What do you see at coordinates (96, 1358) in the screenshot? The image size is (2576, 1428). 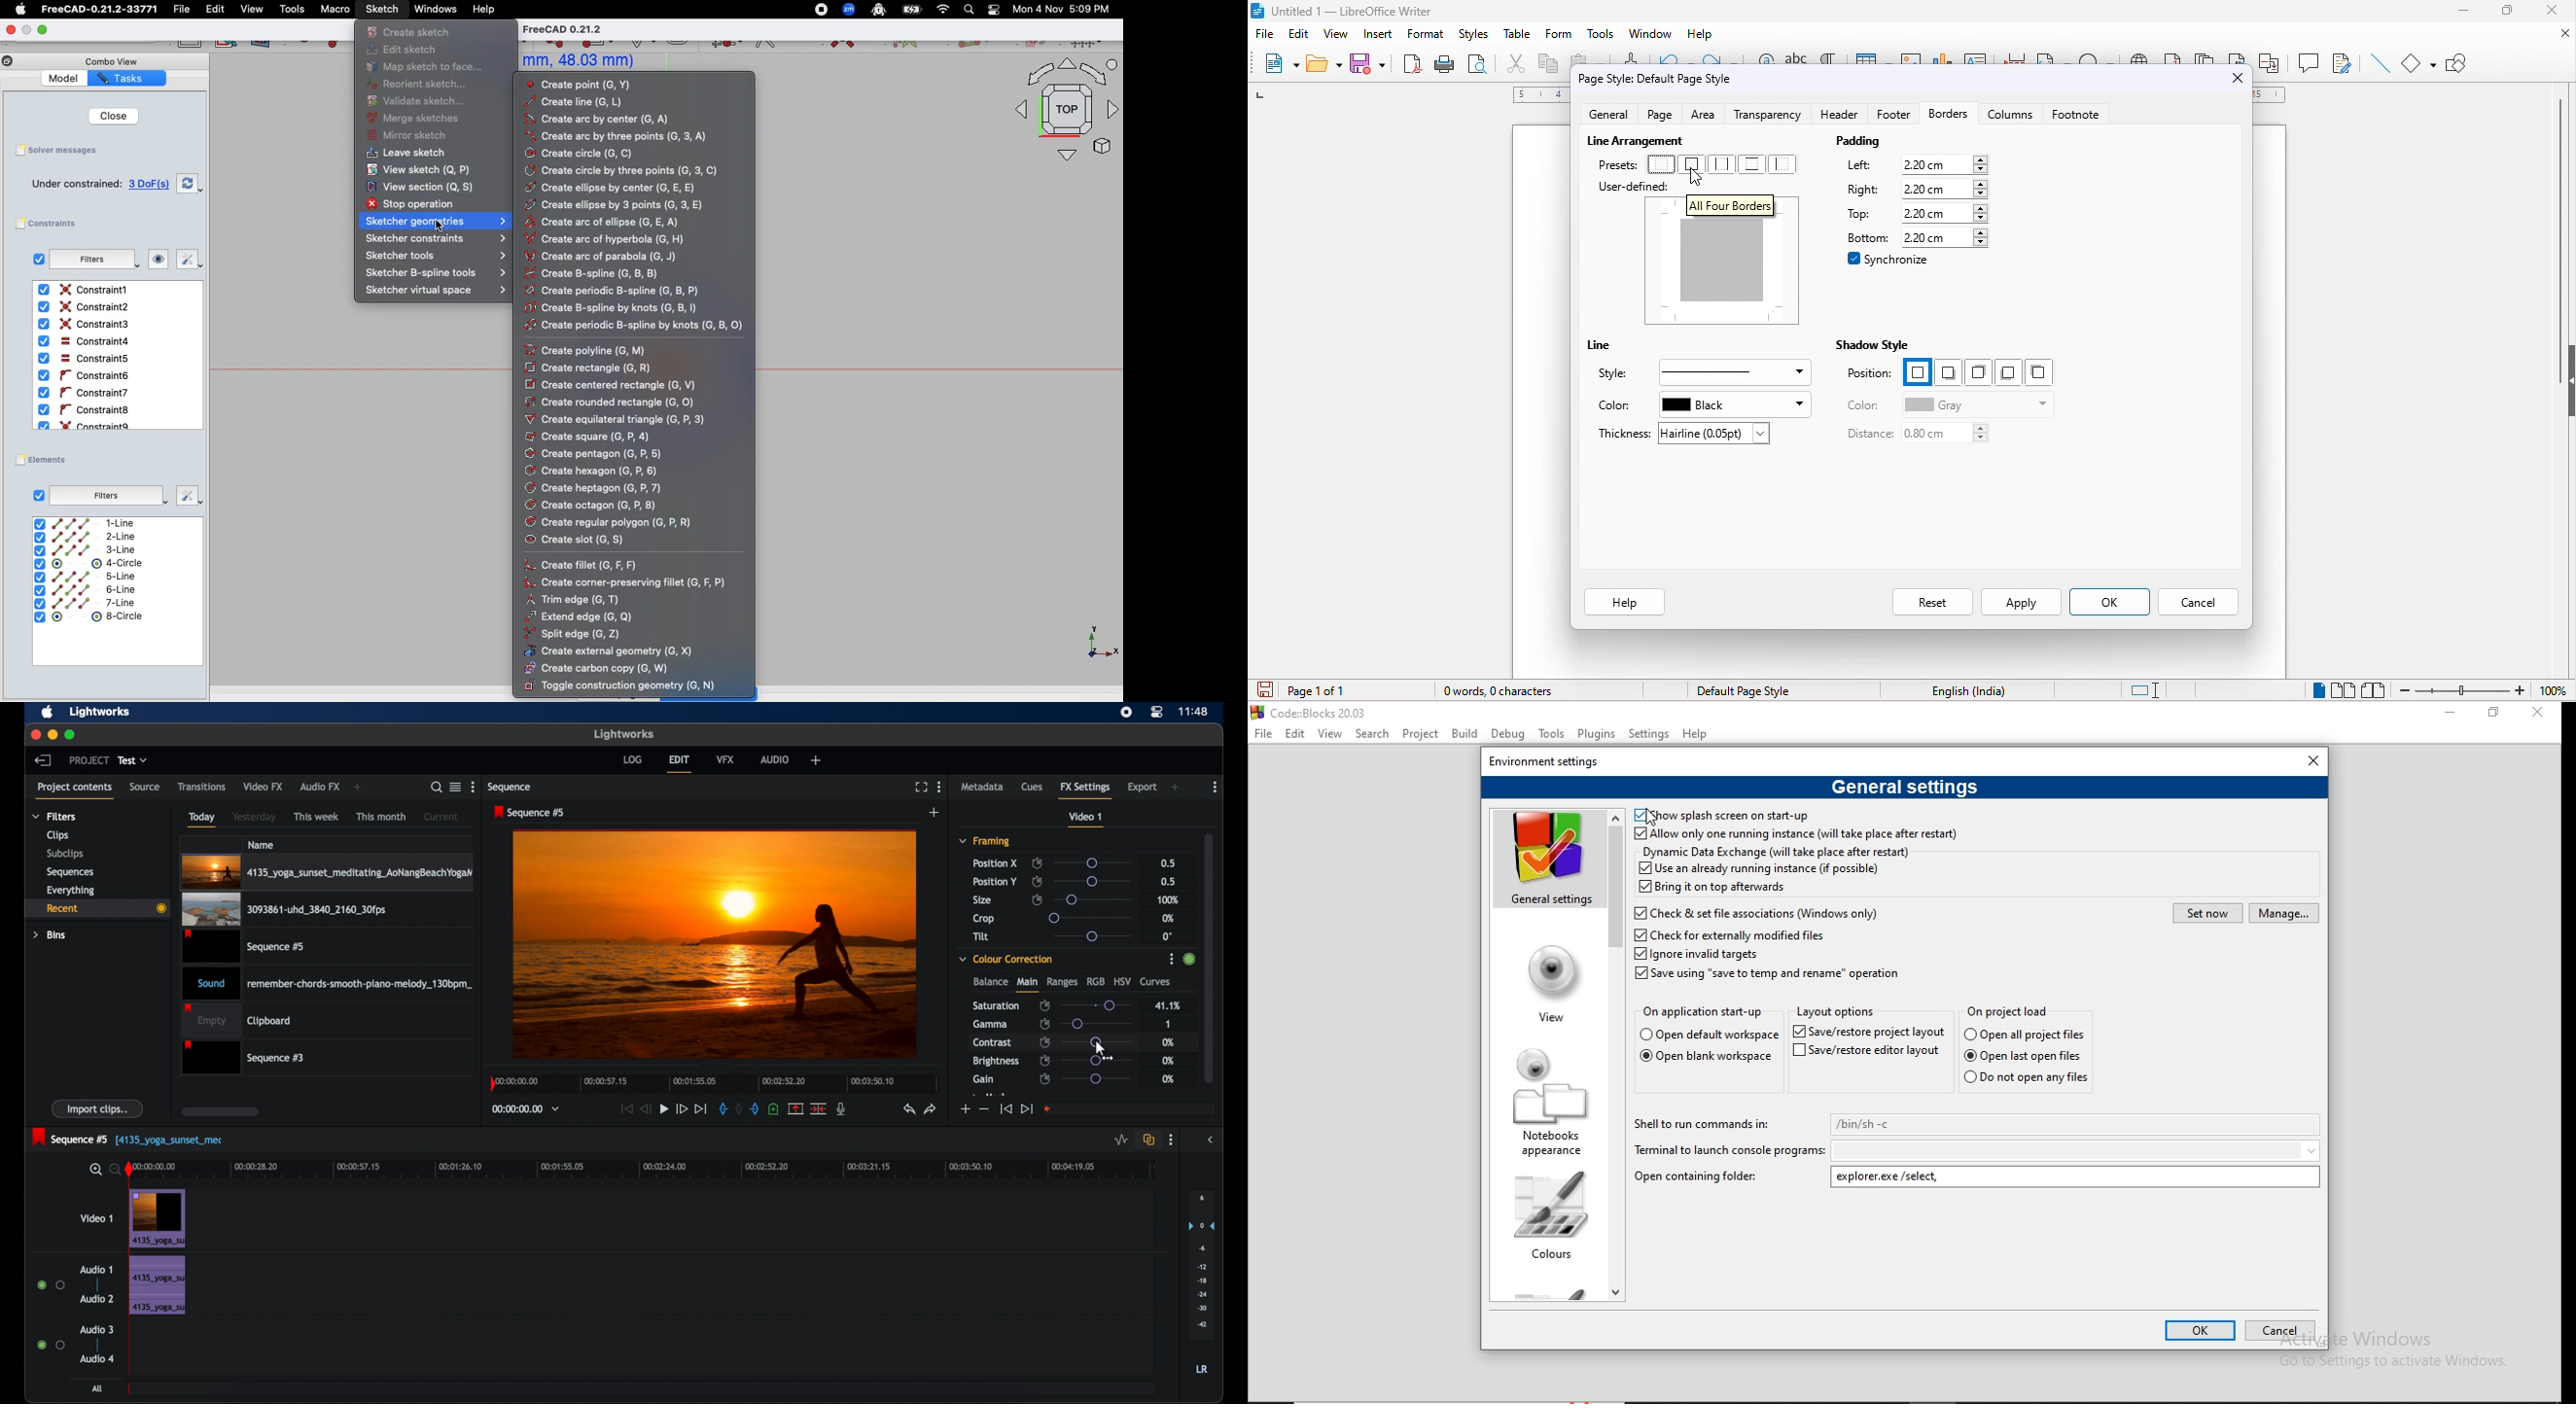 I see `audio 4` at bounding box center [96, 1358].